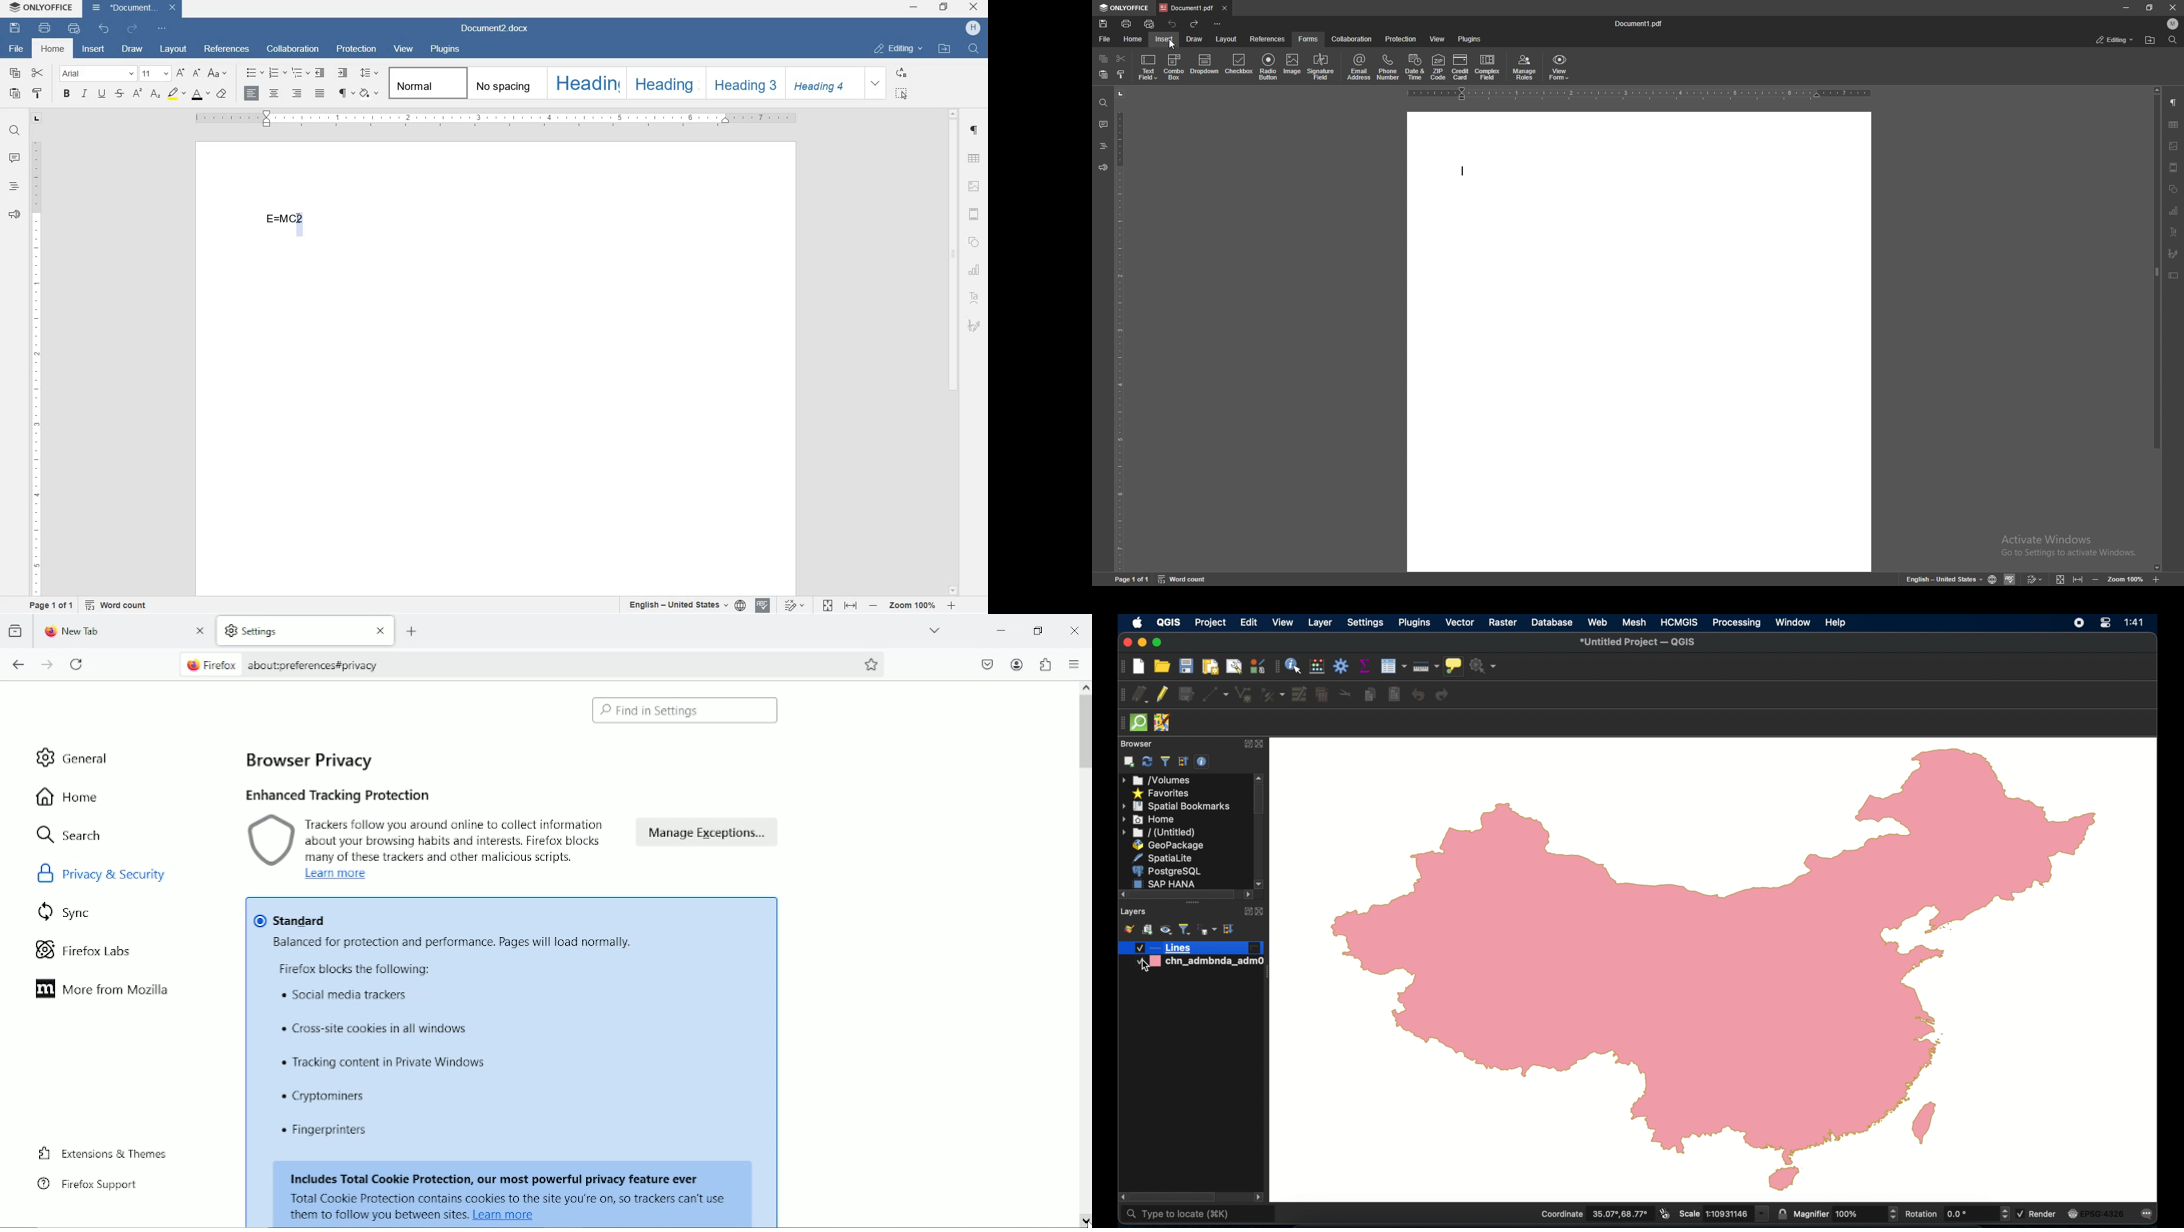 The image size is (2184, 1232). Describe the element at coordinates (1164, 761) in the screenshot. I see `filter bowser` at that location.